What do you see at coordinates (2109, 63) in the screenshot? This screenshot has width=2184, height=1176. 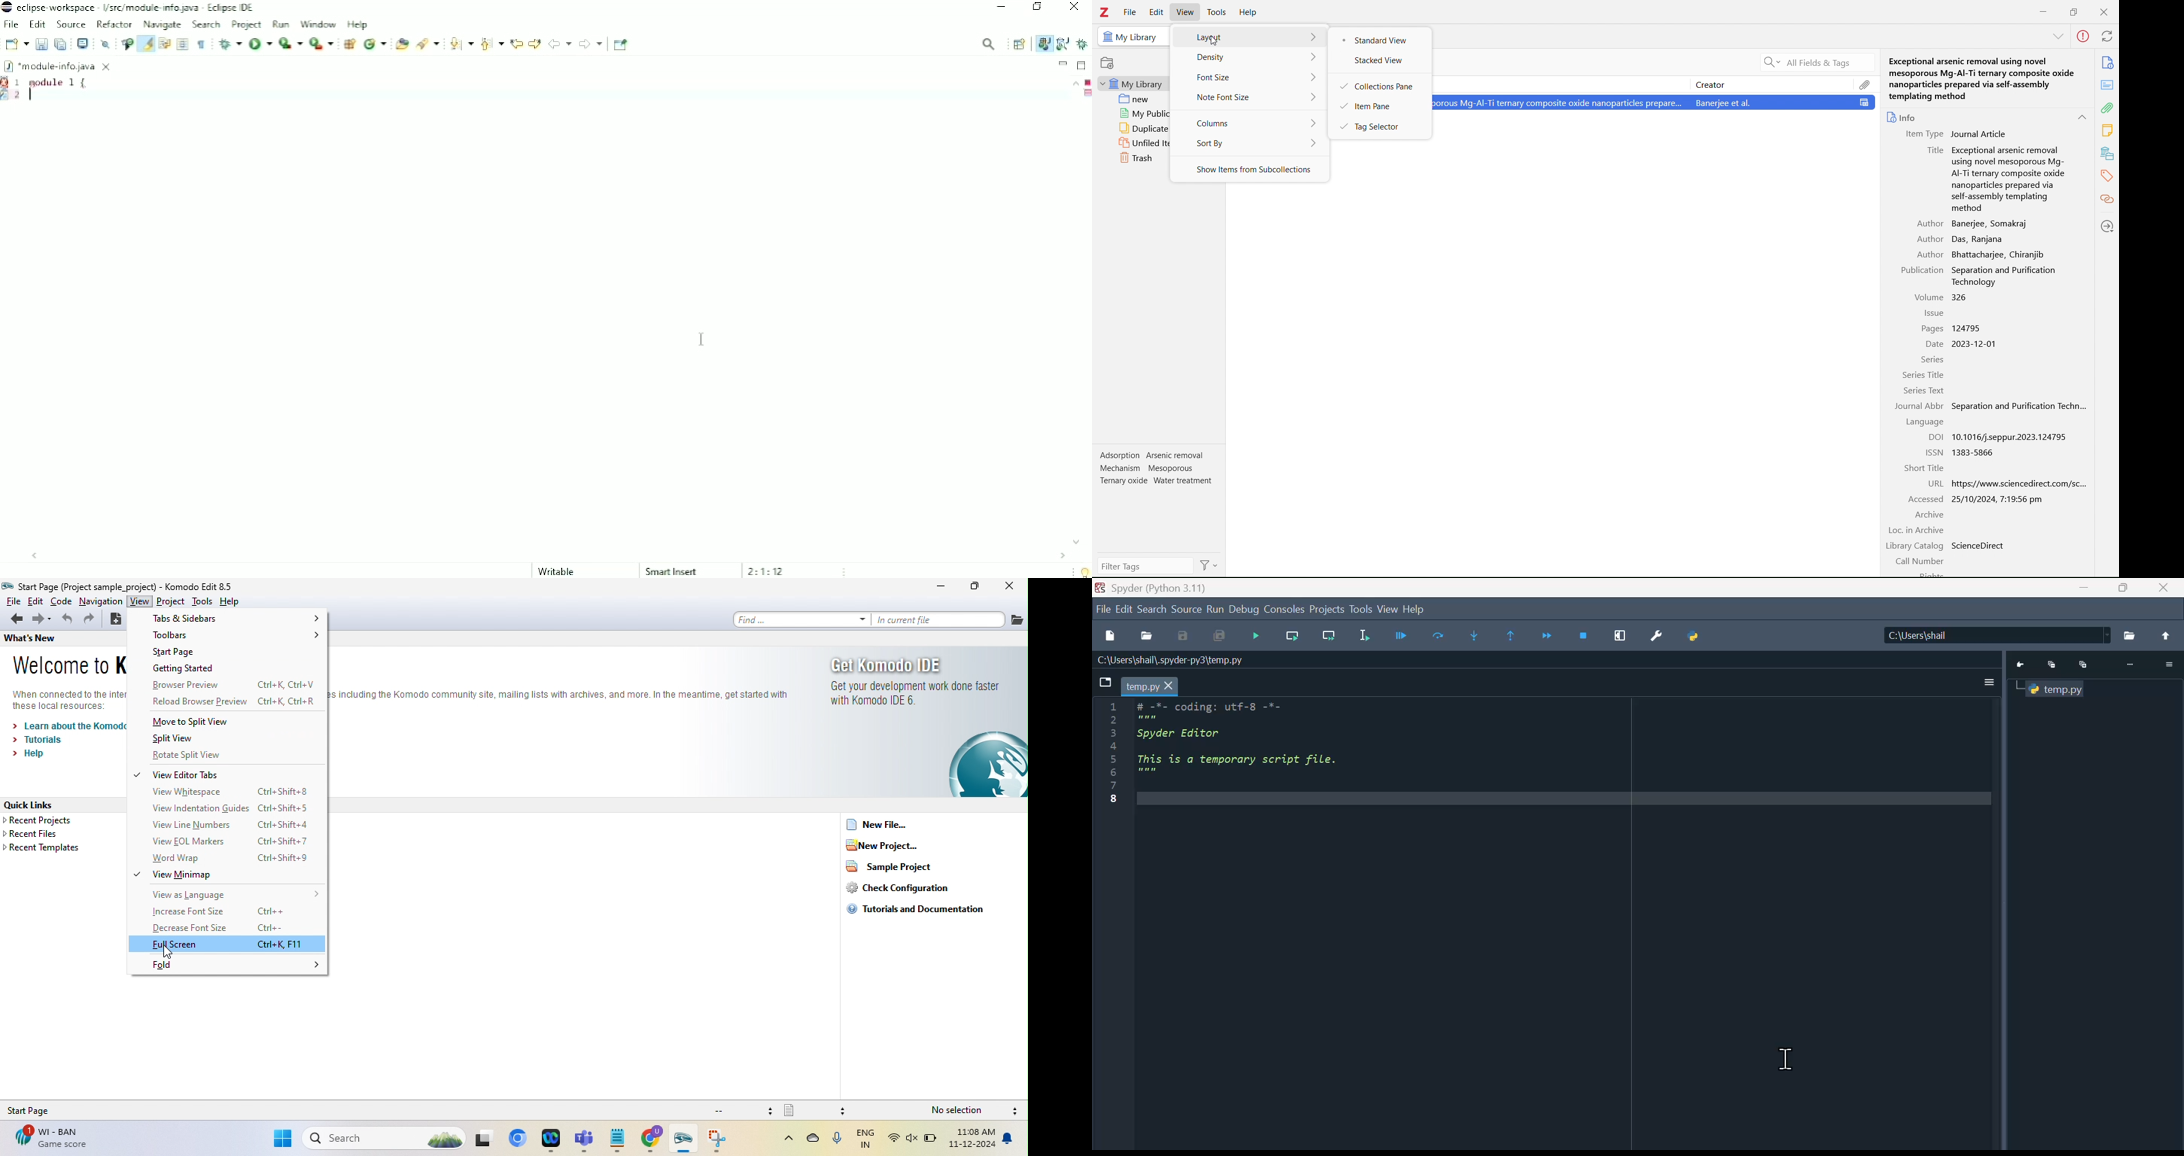 I see `info` at bounding box center [2109, 63].